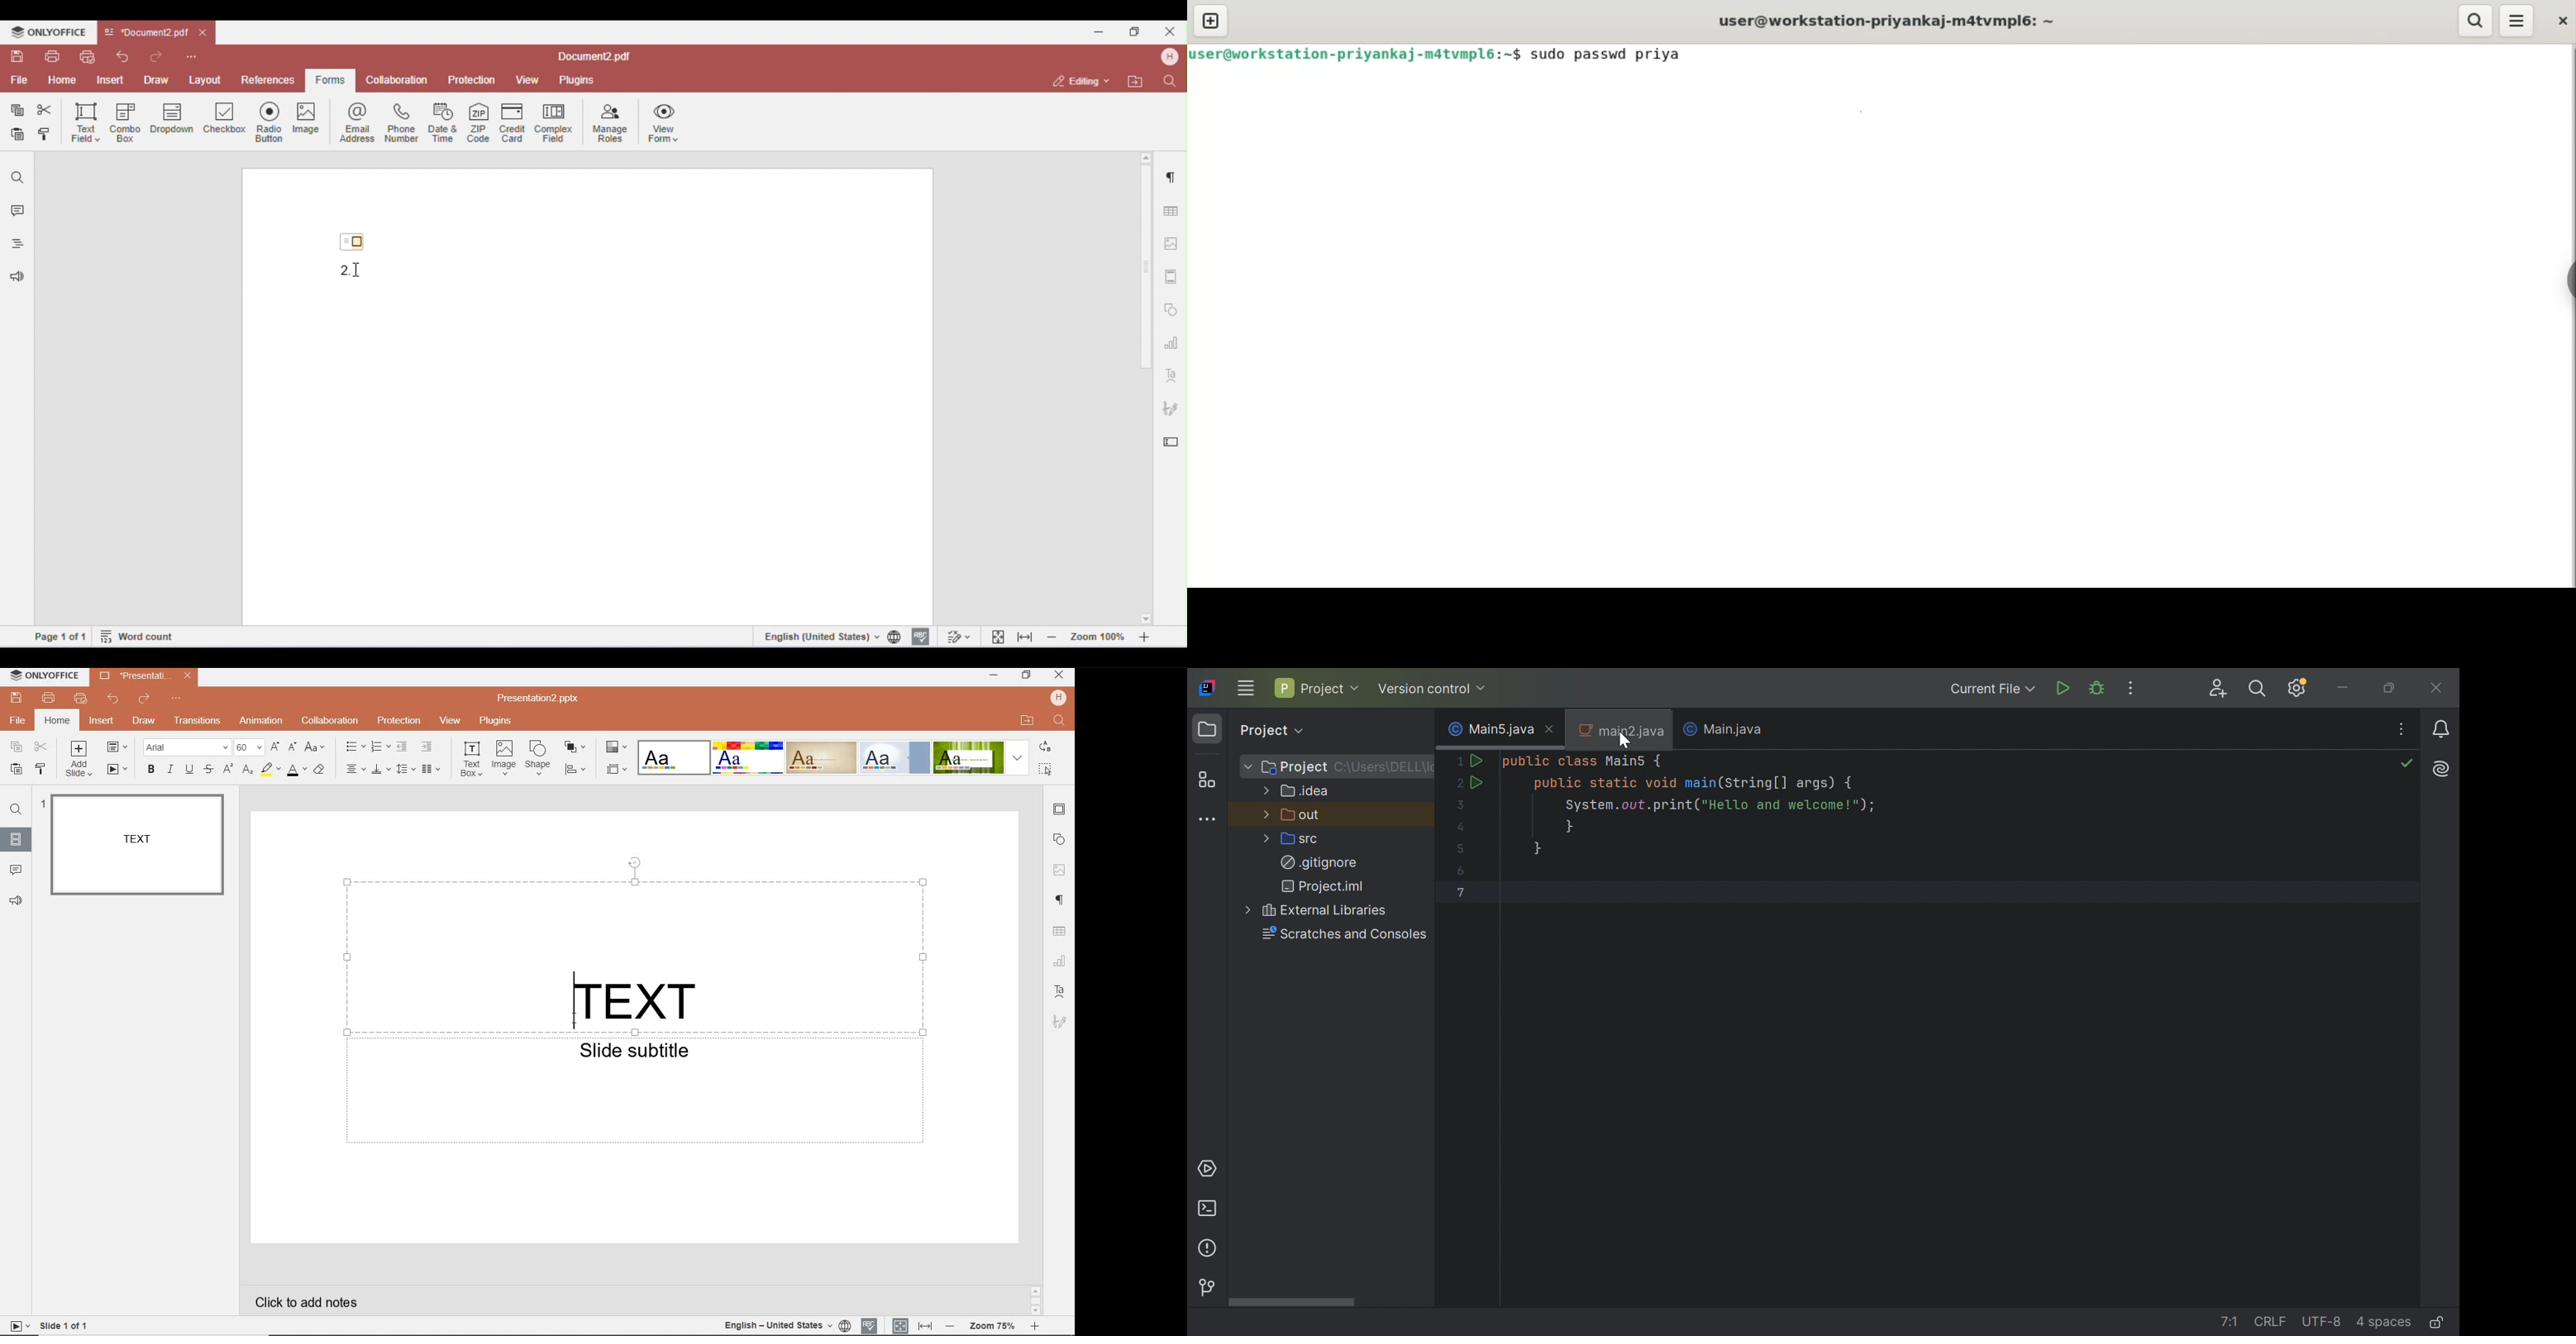 Image resolution: width=2576 pixels, height=1344 pixels. What do you see at coordinates (1289, 1303) in the screenshot?
I see `Scroll bar` at bounding box center [1289, 1303].